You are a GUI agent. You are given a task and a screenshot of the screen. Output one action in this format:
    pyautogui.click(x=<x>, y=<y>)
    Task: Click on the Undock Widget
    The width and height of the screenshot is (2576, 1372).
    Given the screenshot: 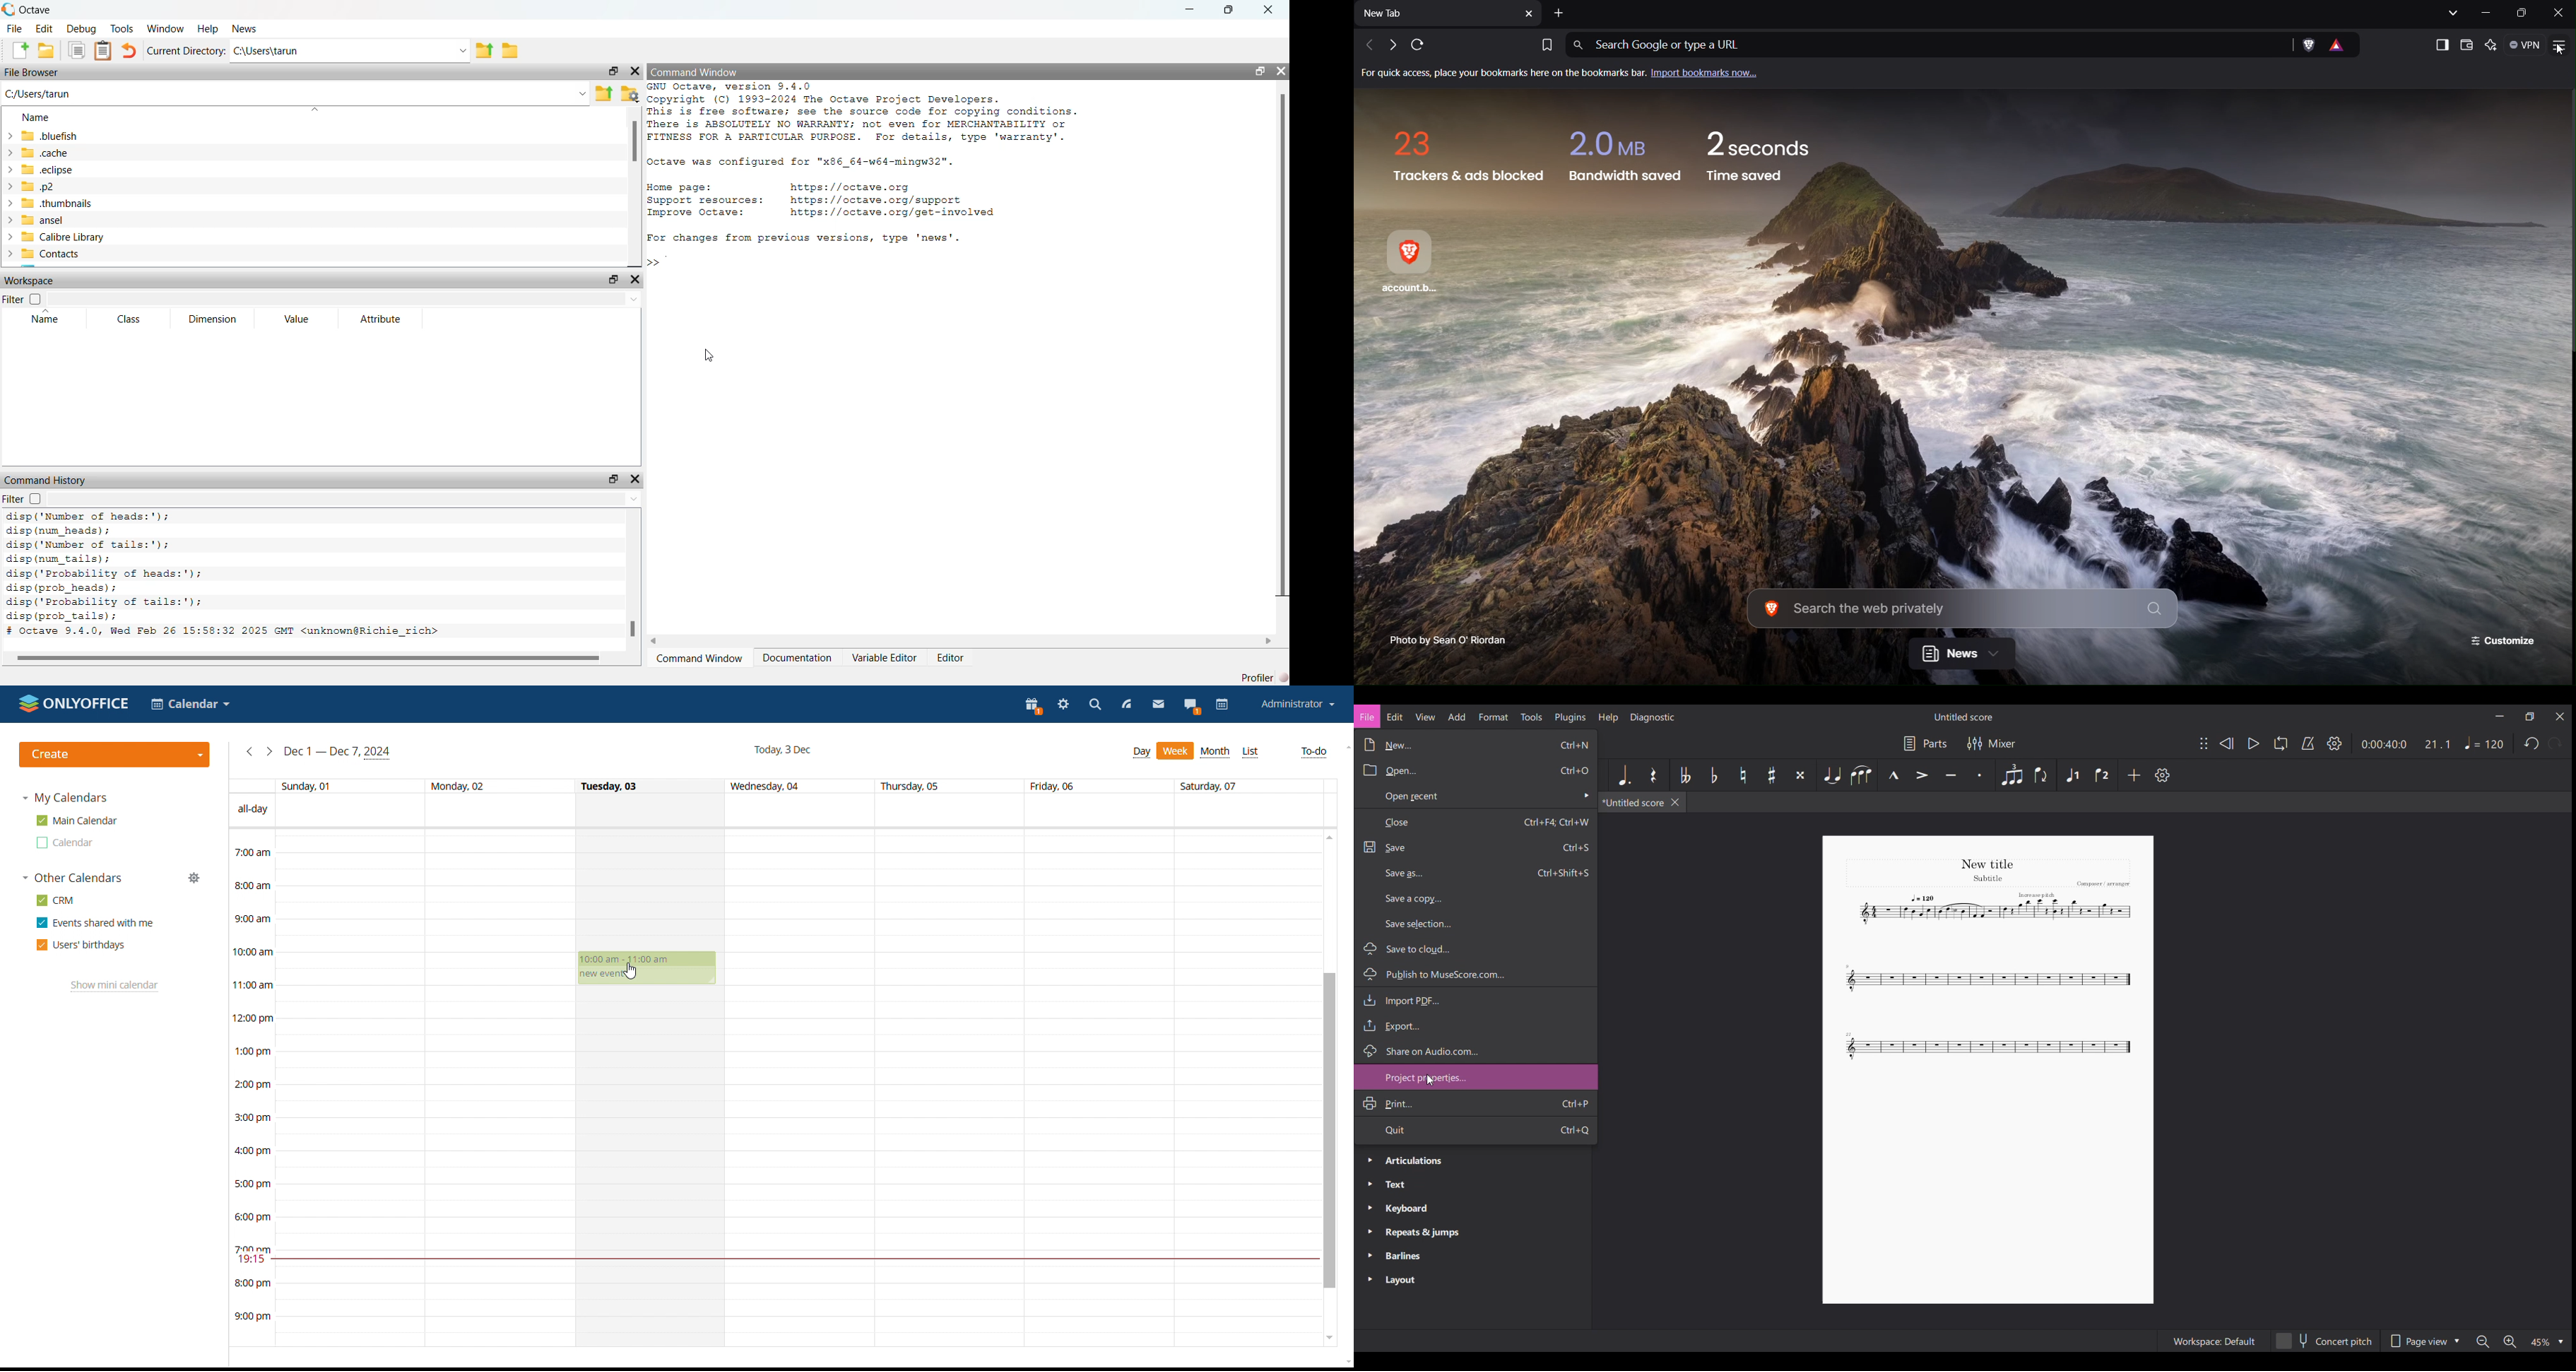 What is the action you would take?
    pyautogui.click(x=612, y=71)
    